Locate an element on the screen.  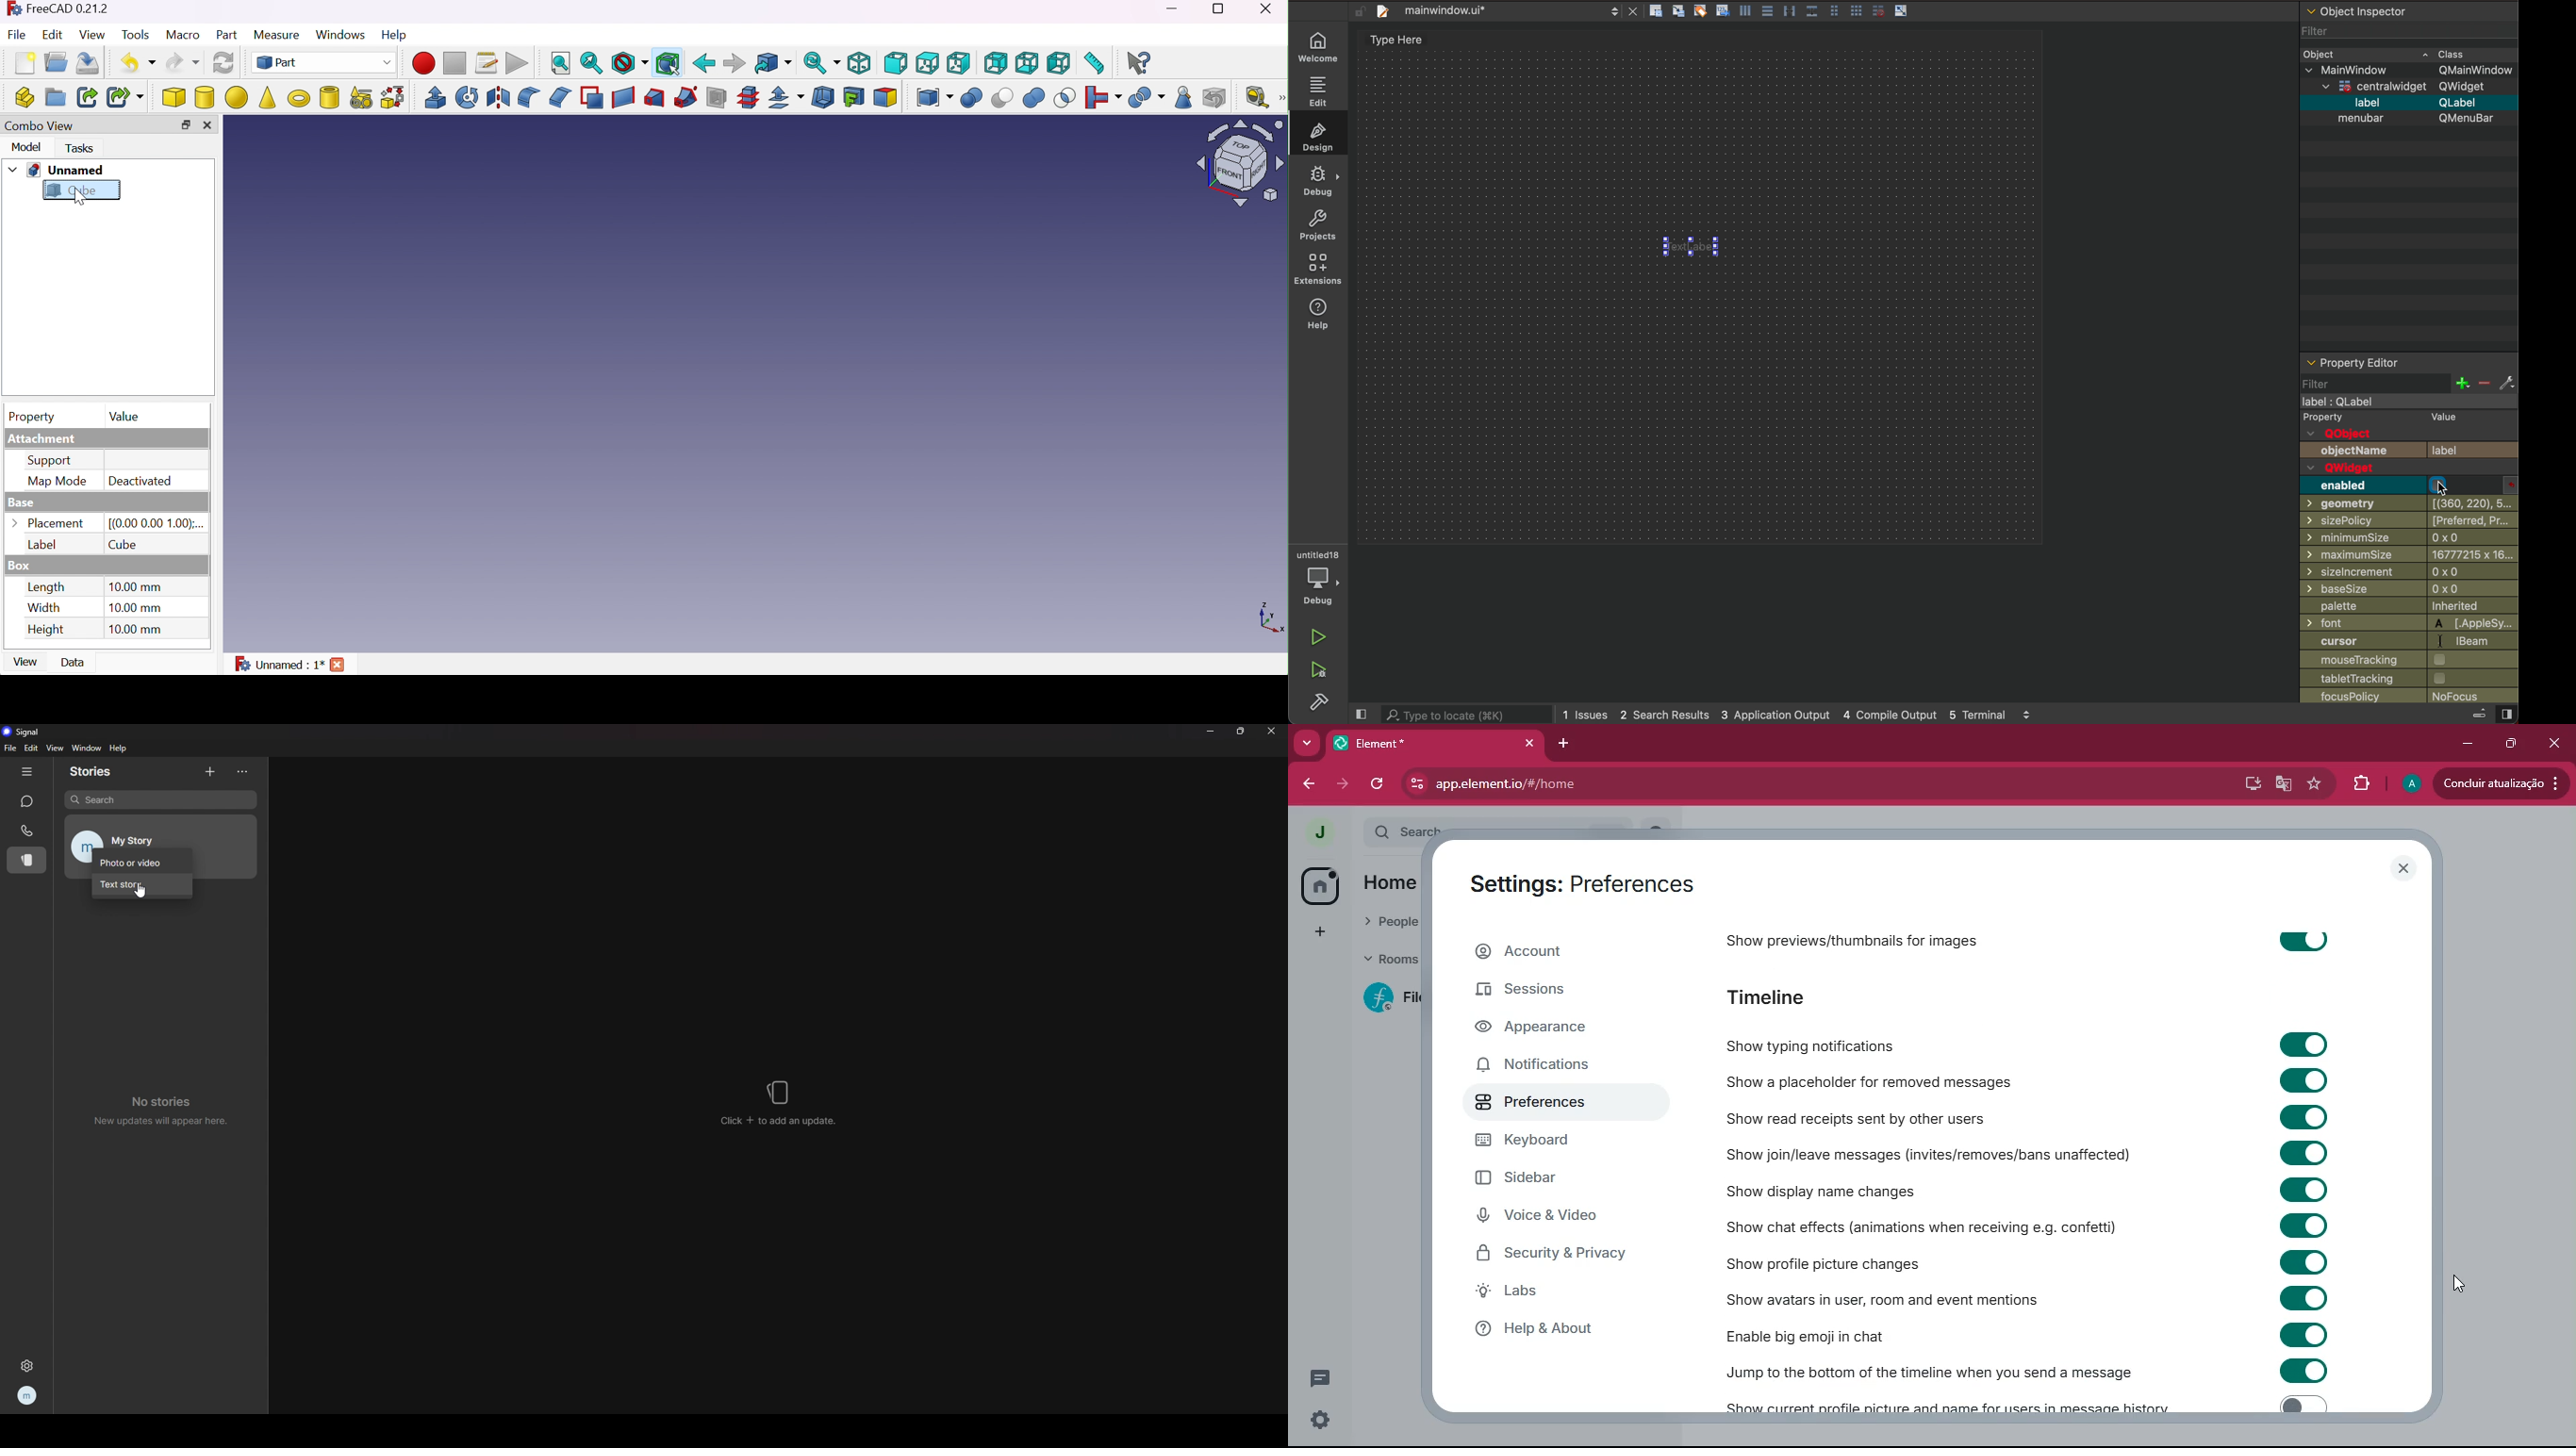
close is located at coordinates (2403, 866).